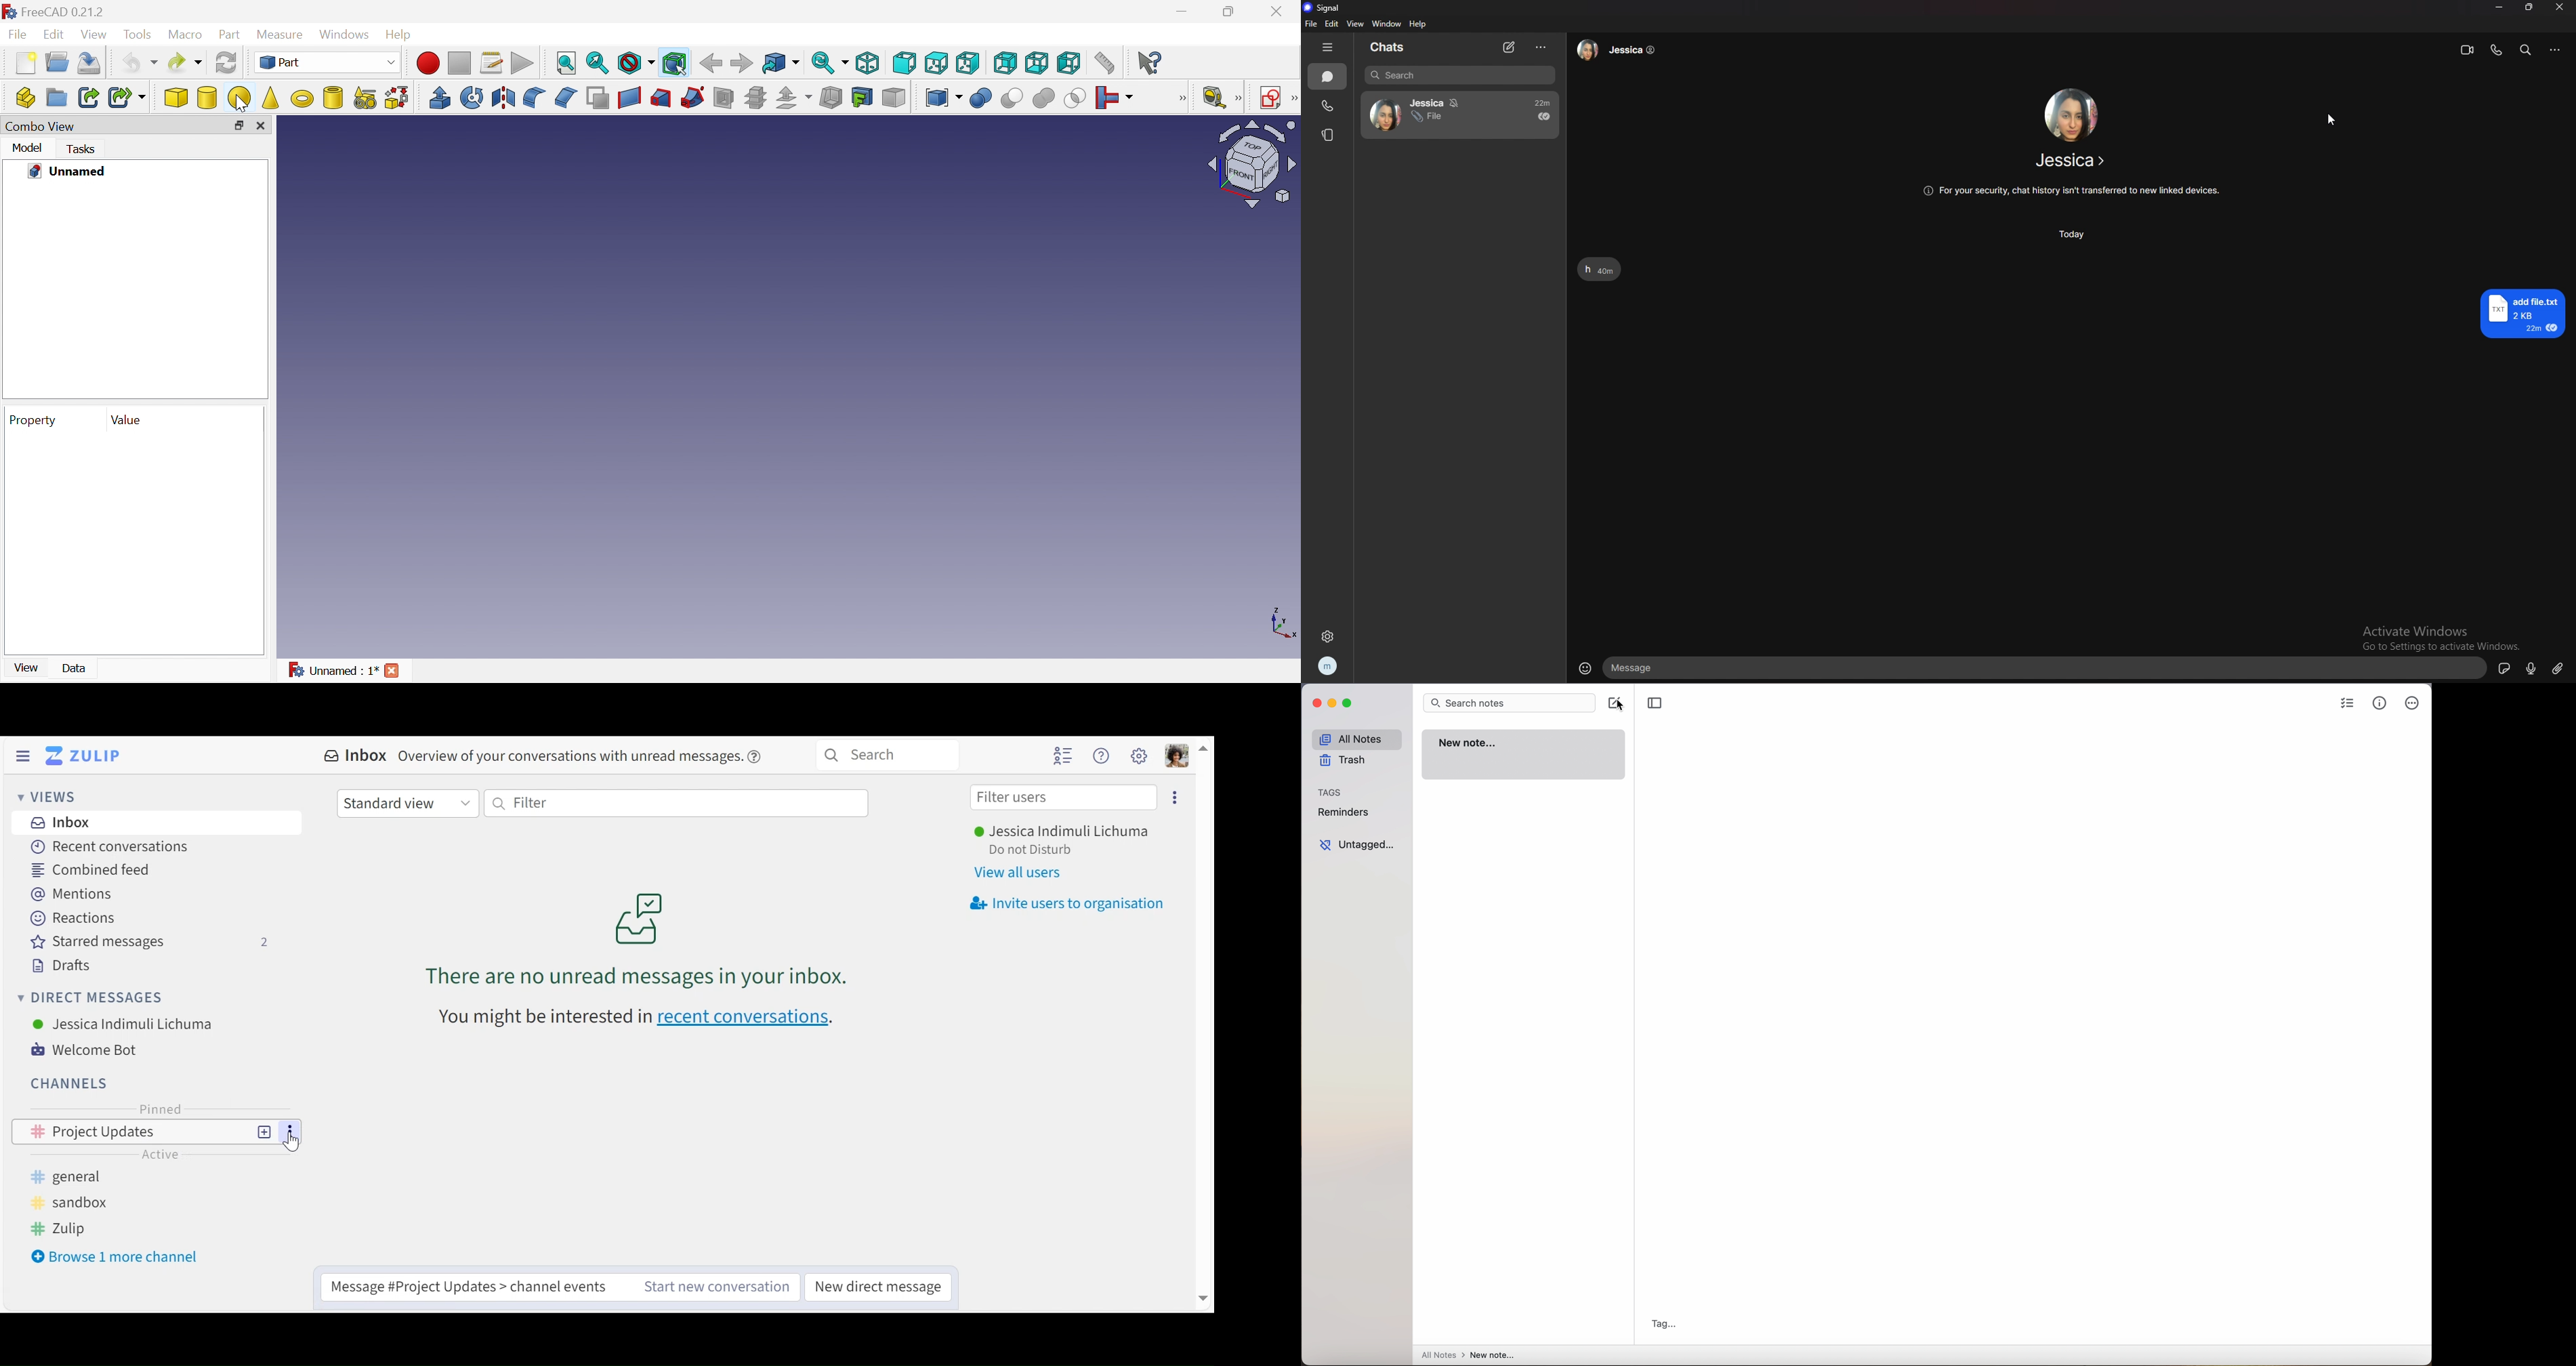 This screenshot has height=1372, width=2576. Describe the element at coordinates (567, 97) in the screenshot. I see `Chamfer...` at that location.